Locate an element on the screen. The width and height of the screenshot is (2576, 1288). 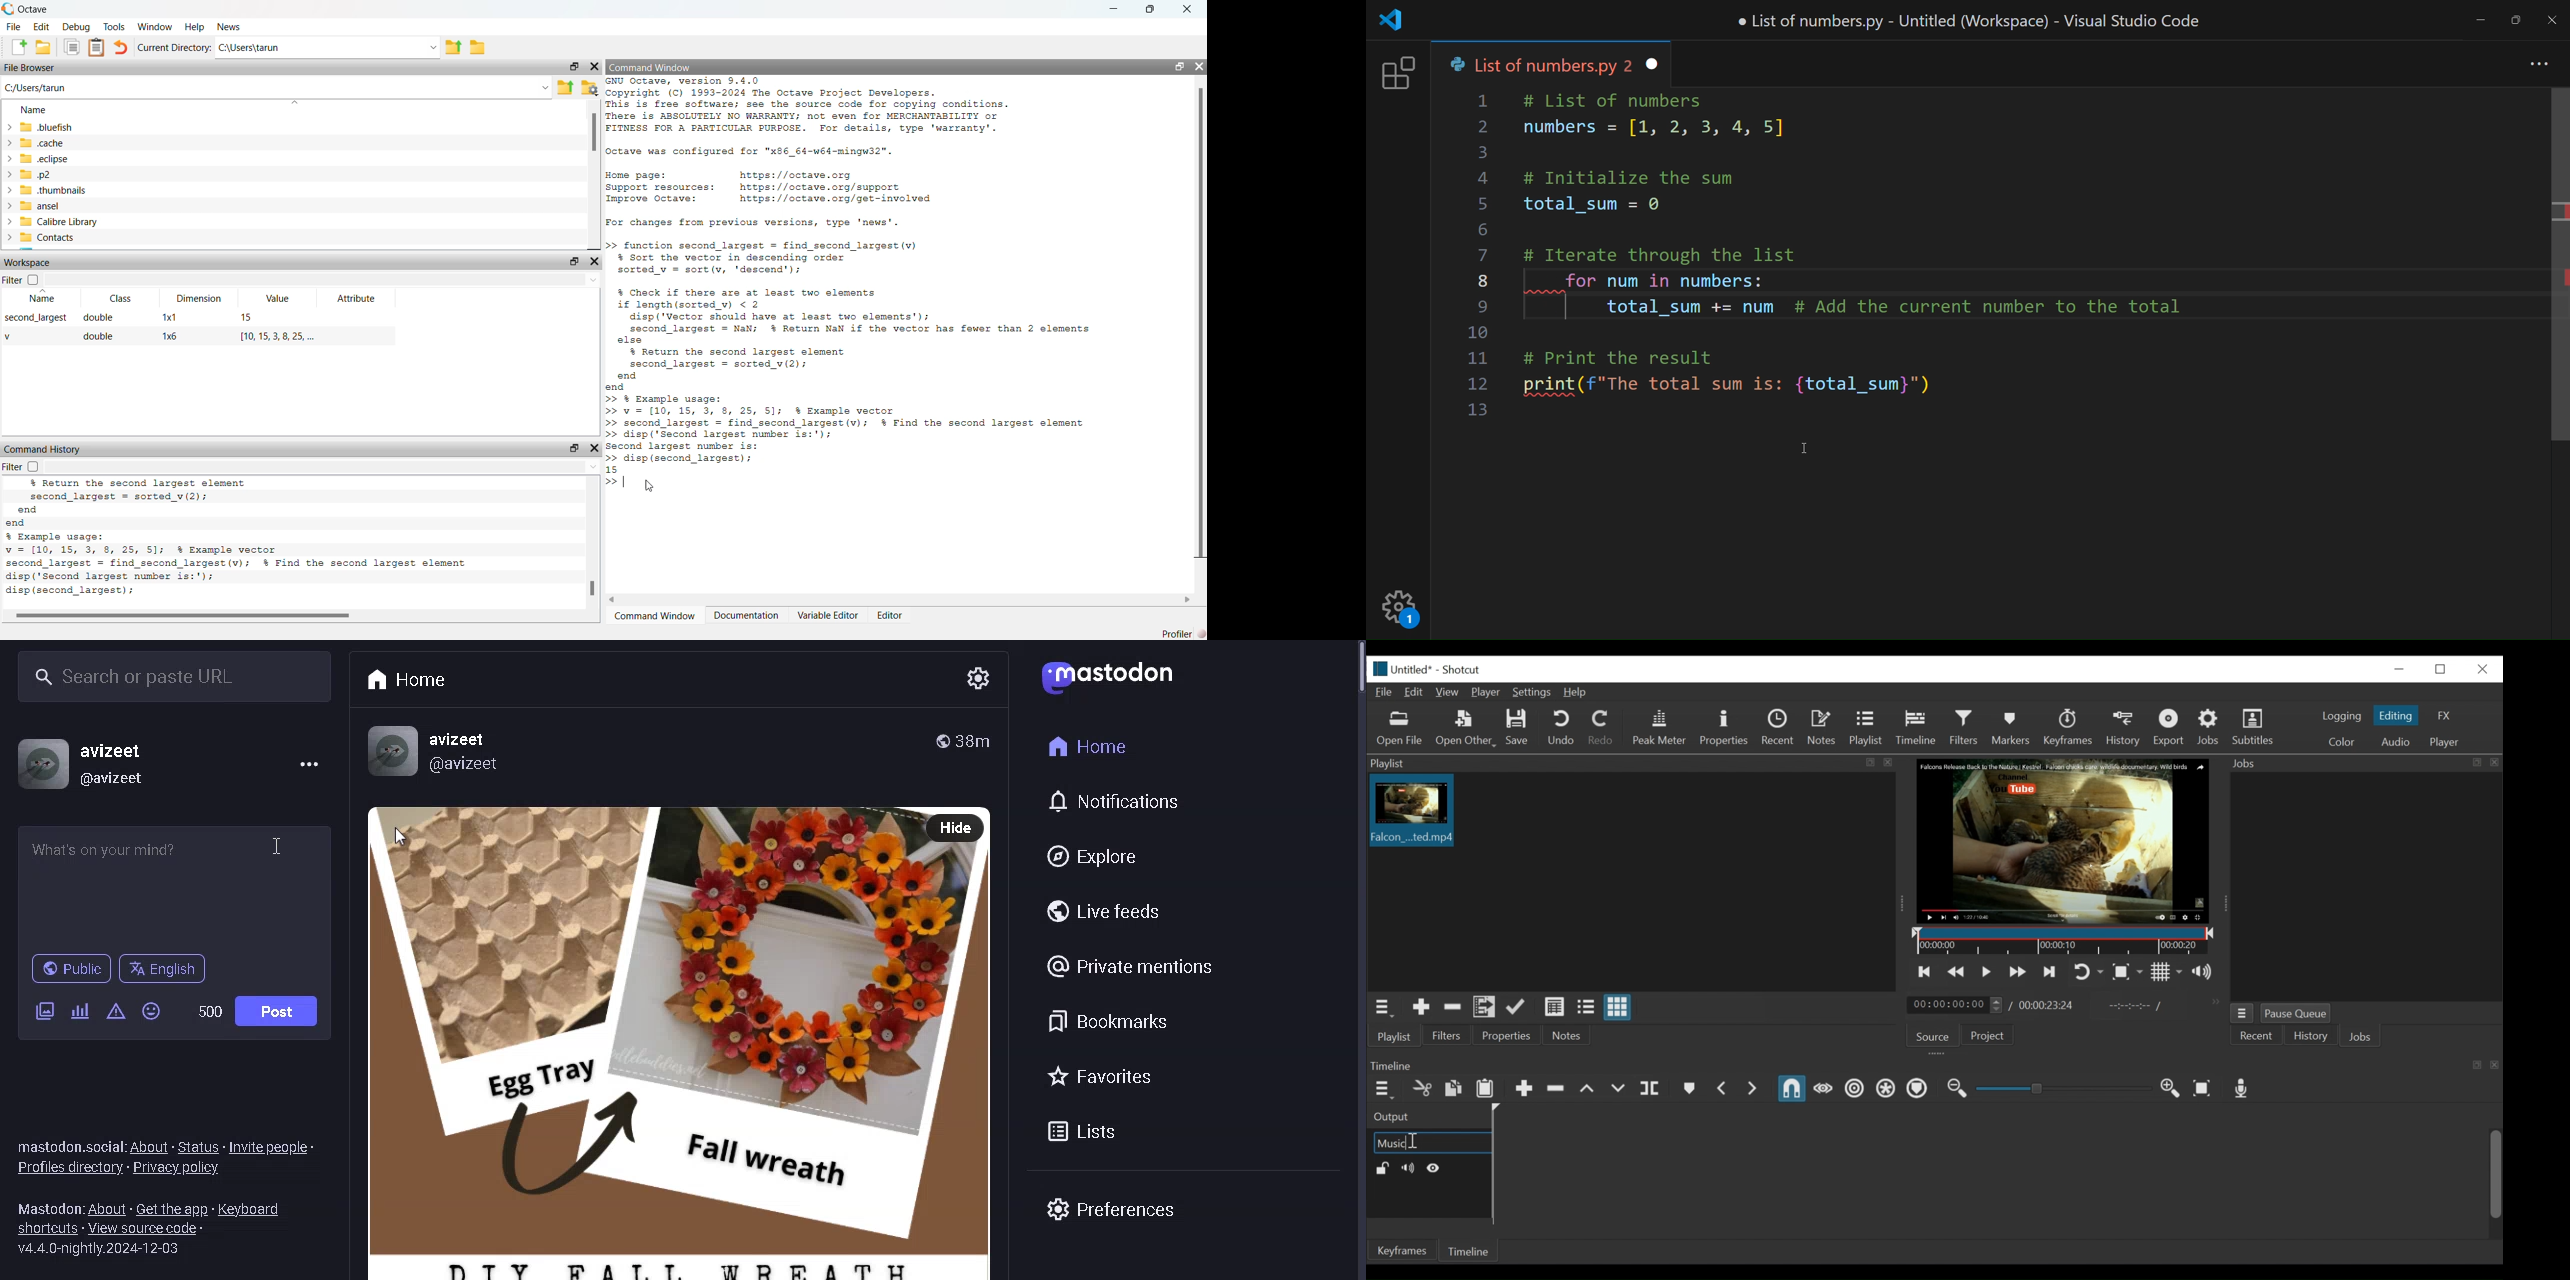
Scrub while dragging is located at coordinates (1825, 1090).